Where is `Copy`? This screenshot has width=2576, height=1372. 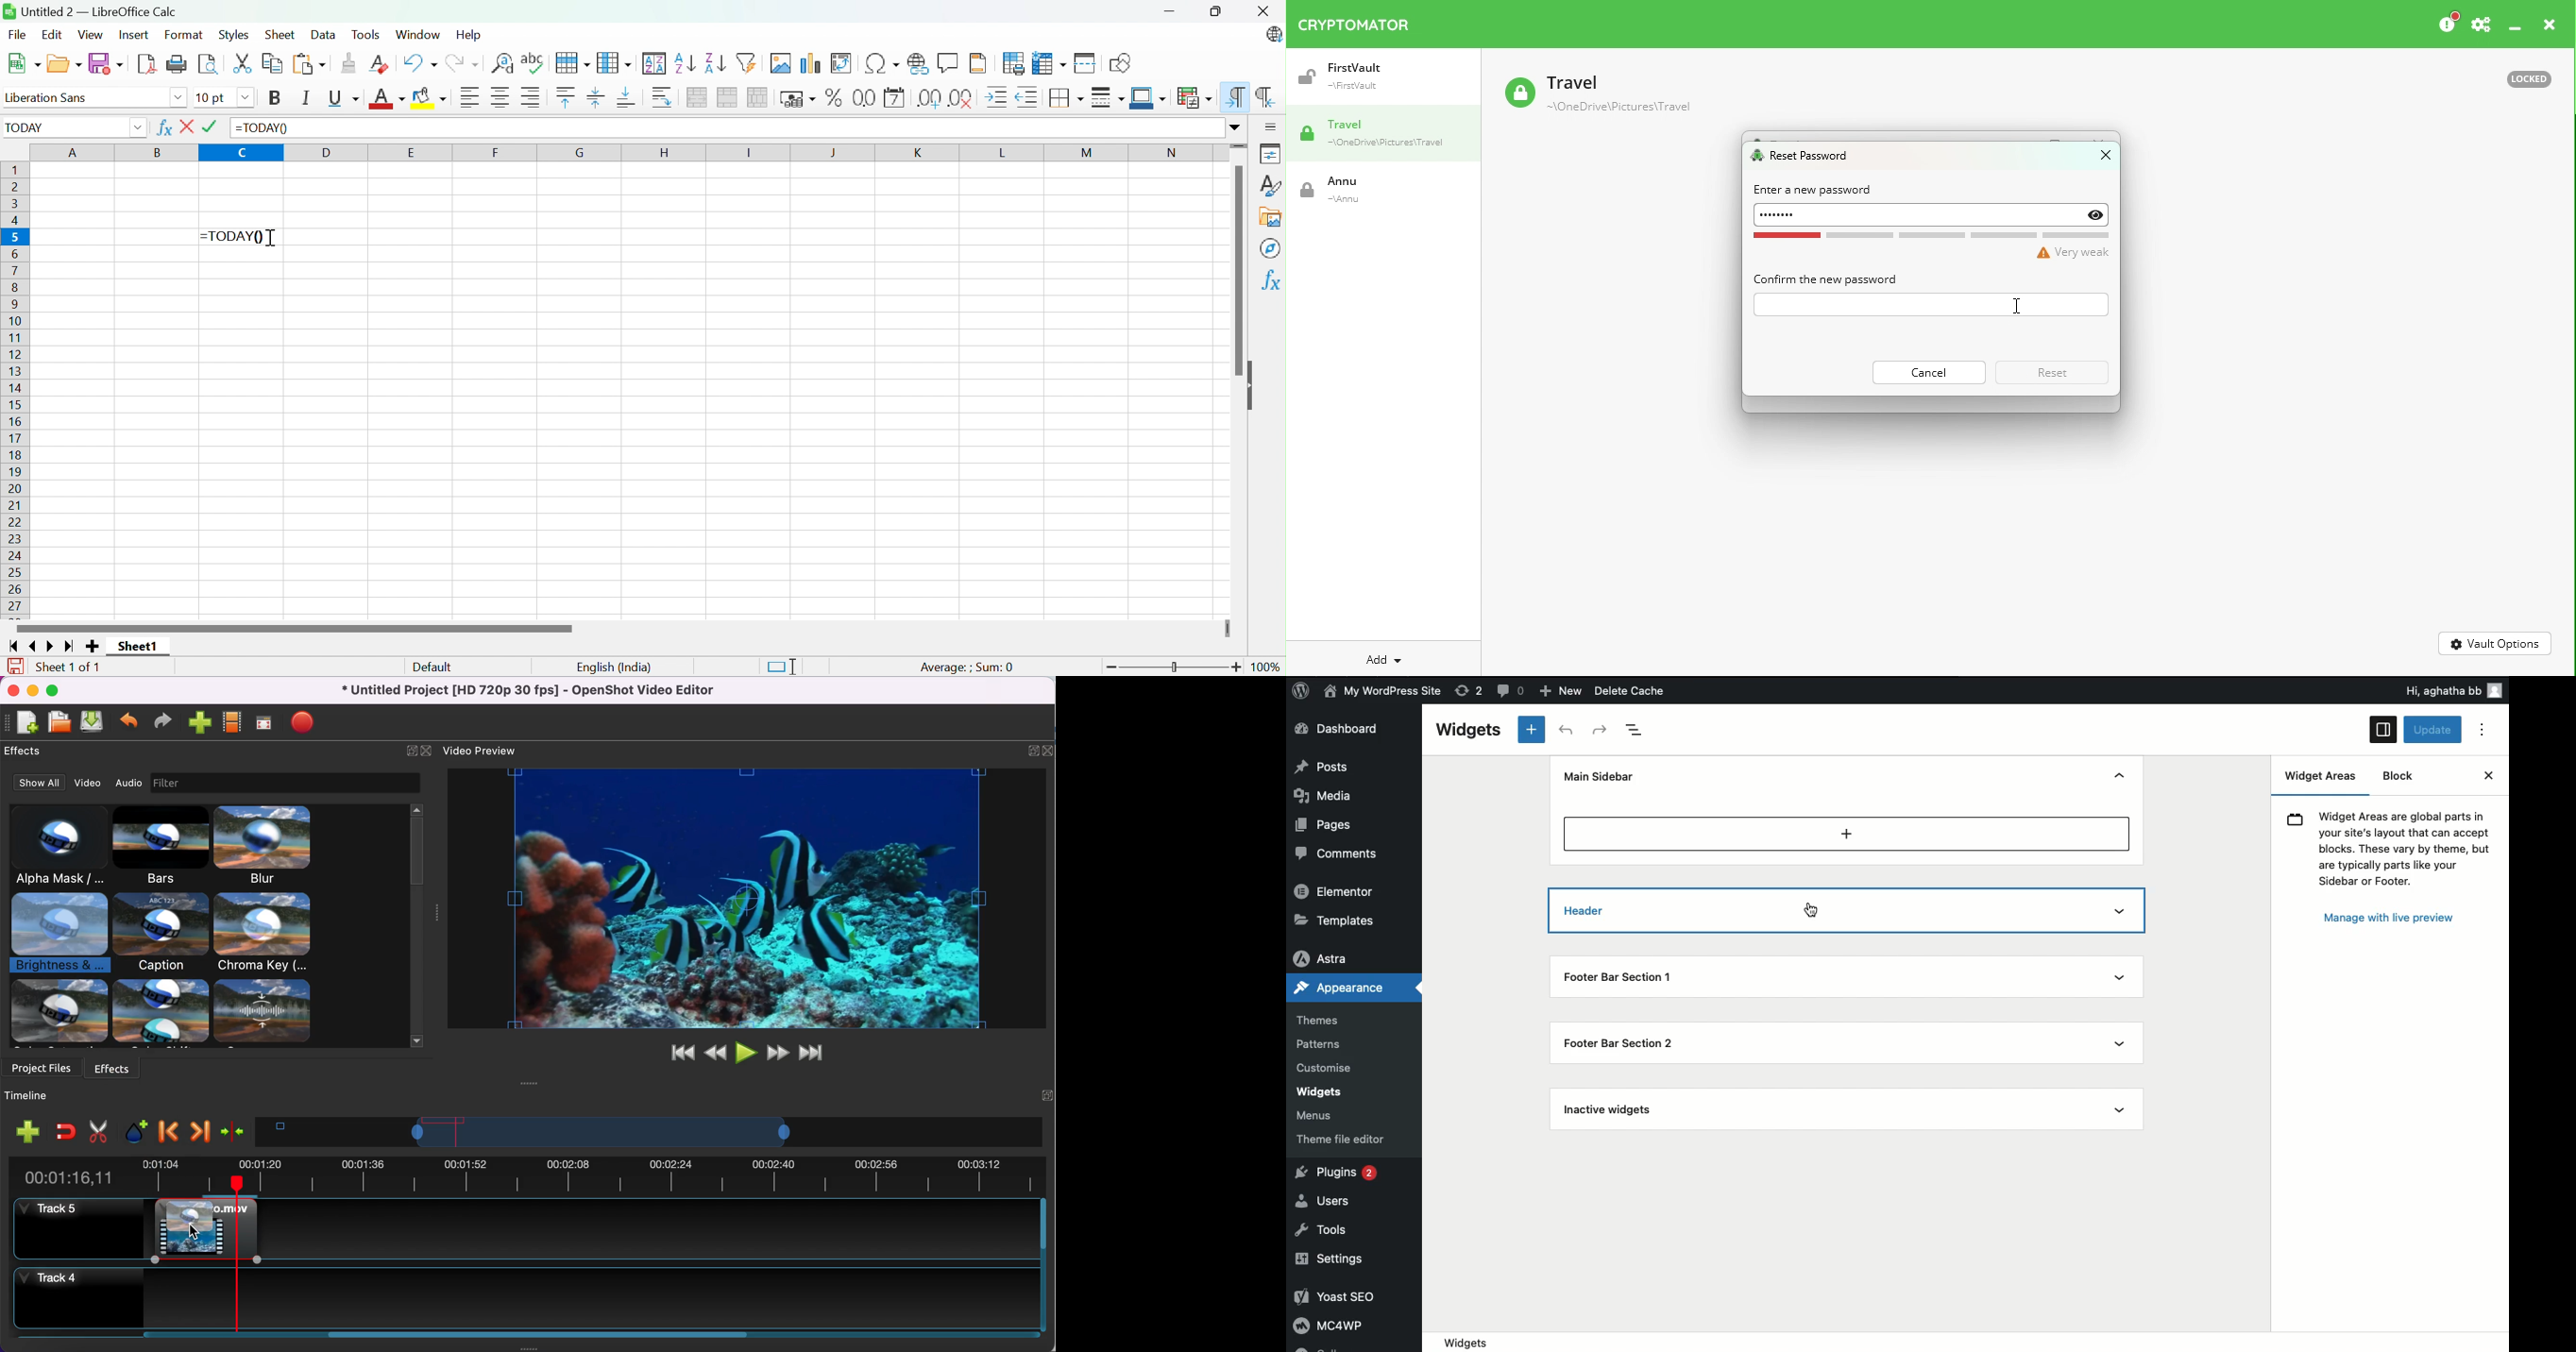 Copy is located at coordinates (273, 62).